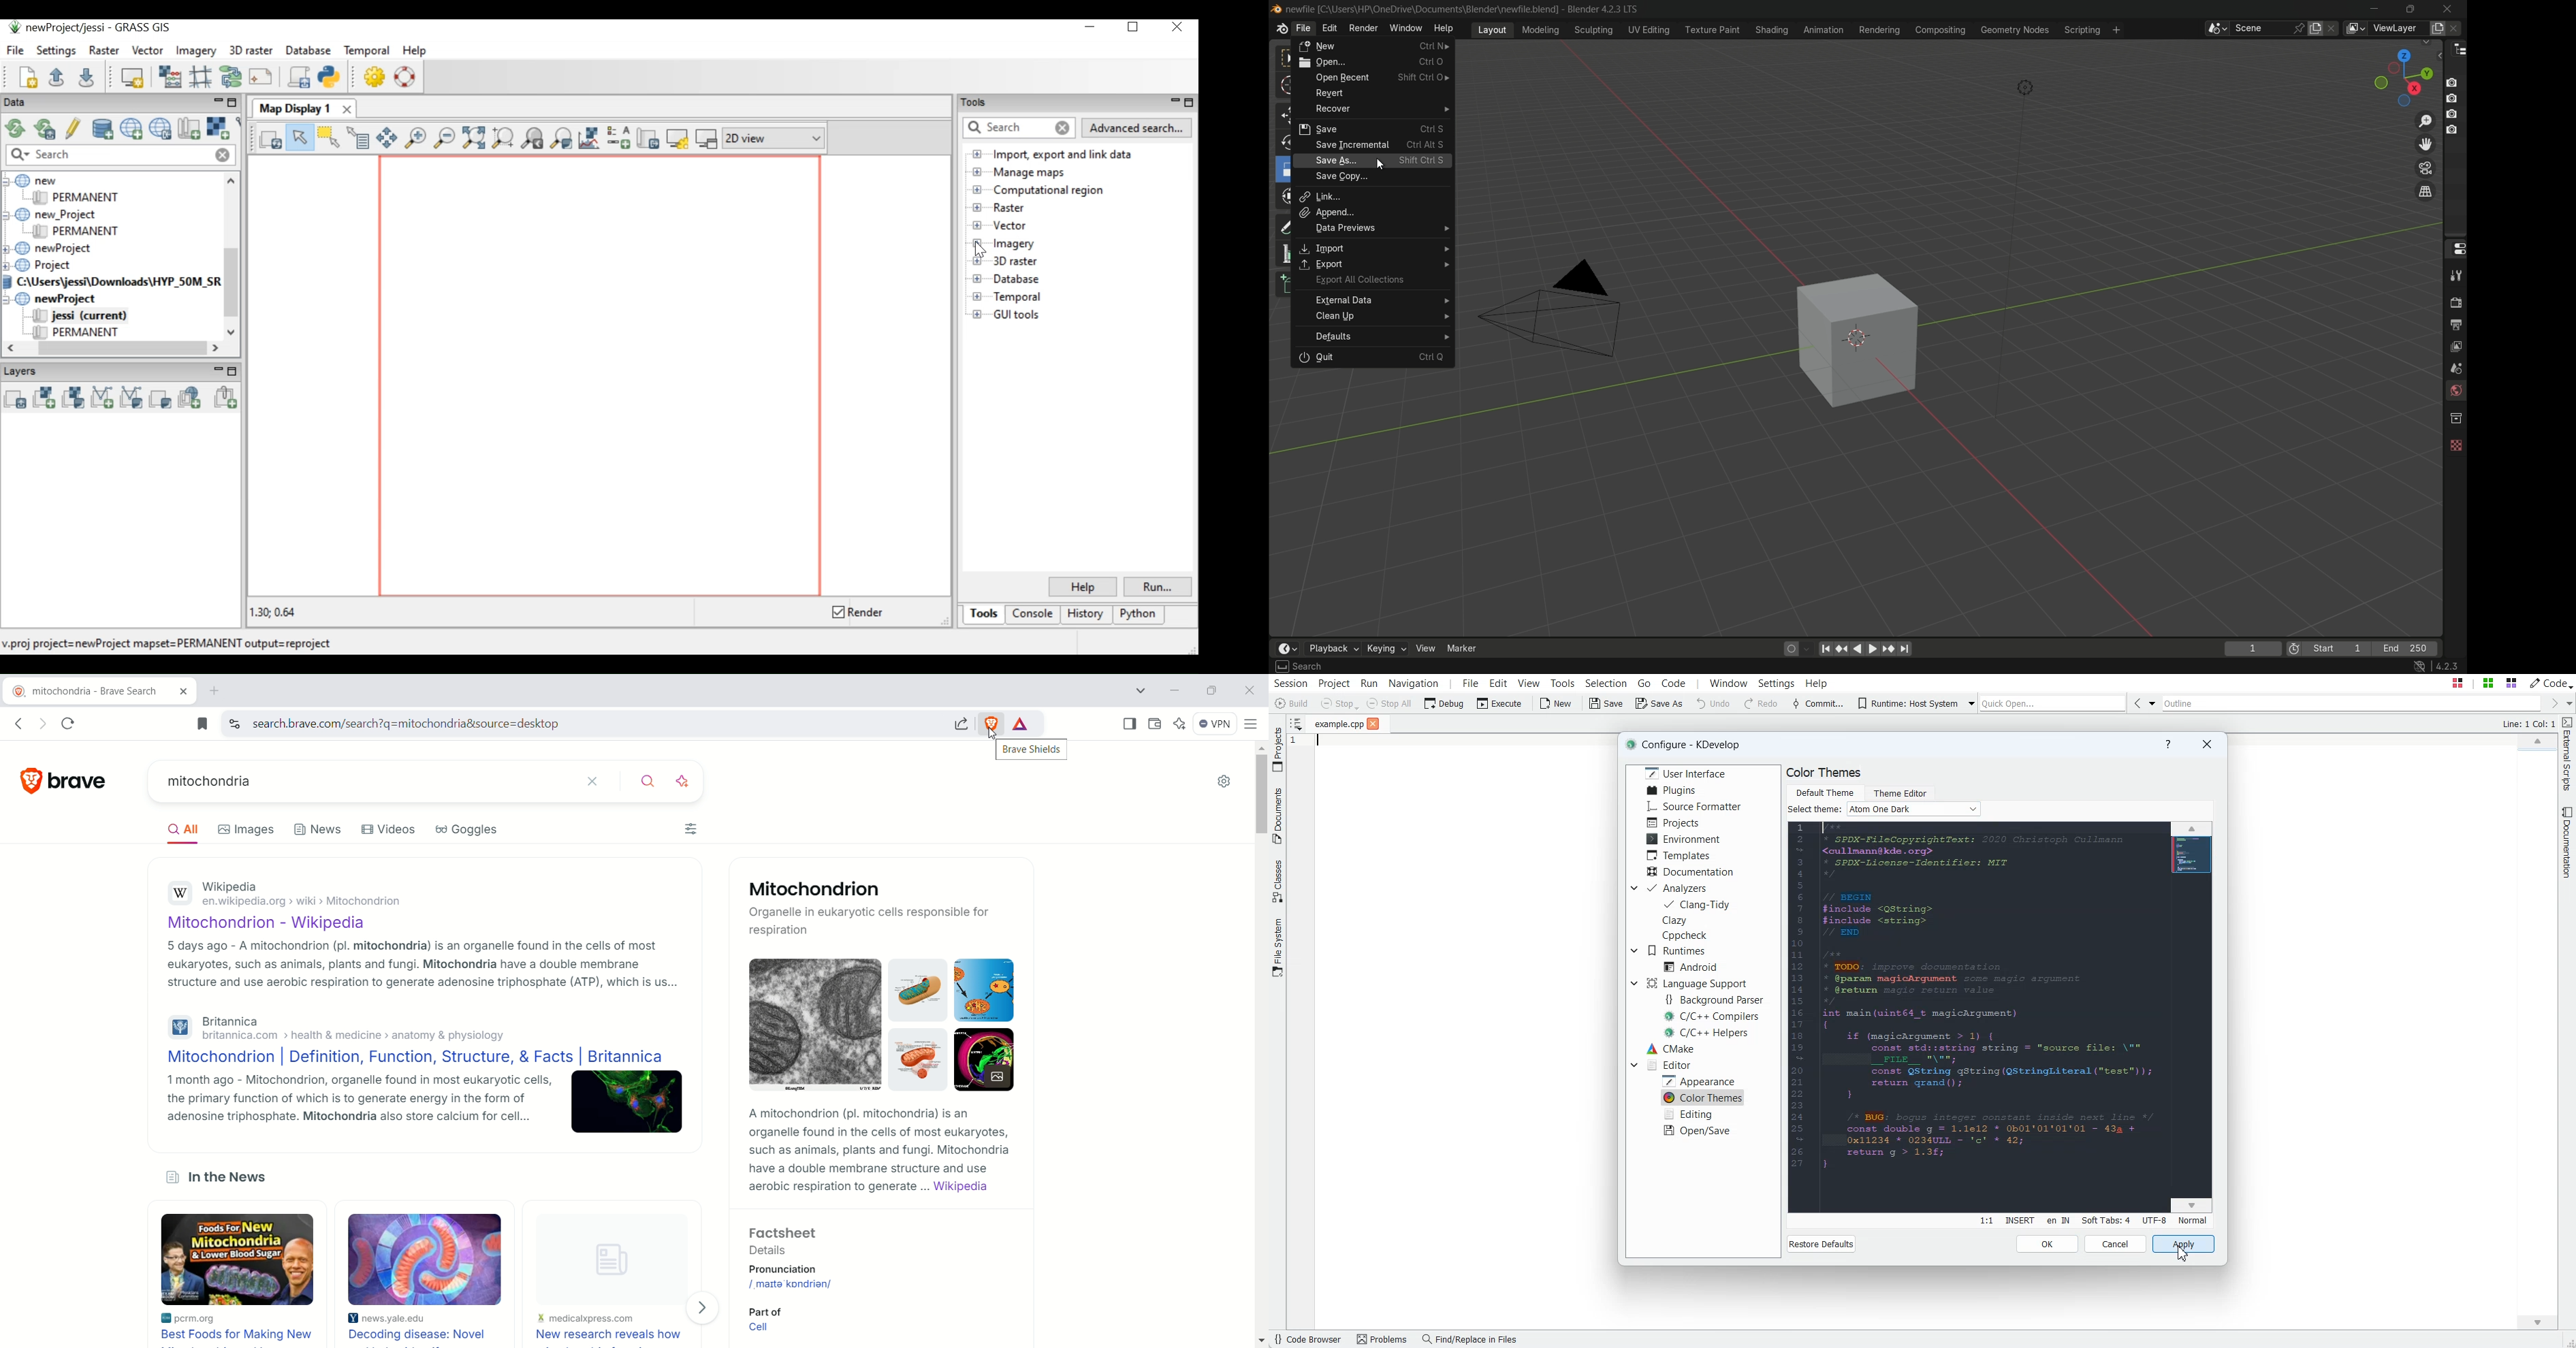  I want to click on open, so click(1370, 61).